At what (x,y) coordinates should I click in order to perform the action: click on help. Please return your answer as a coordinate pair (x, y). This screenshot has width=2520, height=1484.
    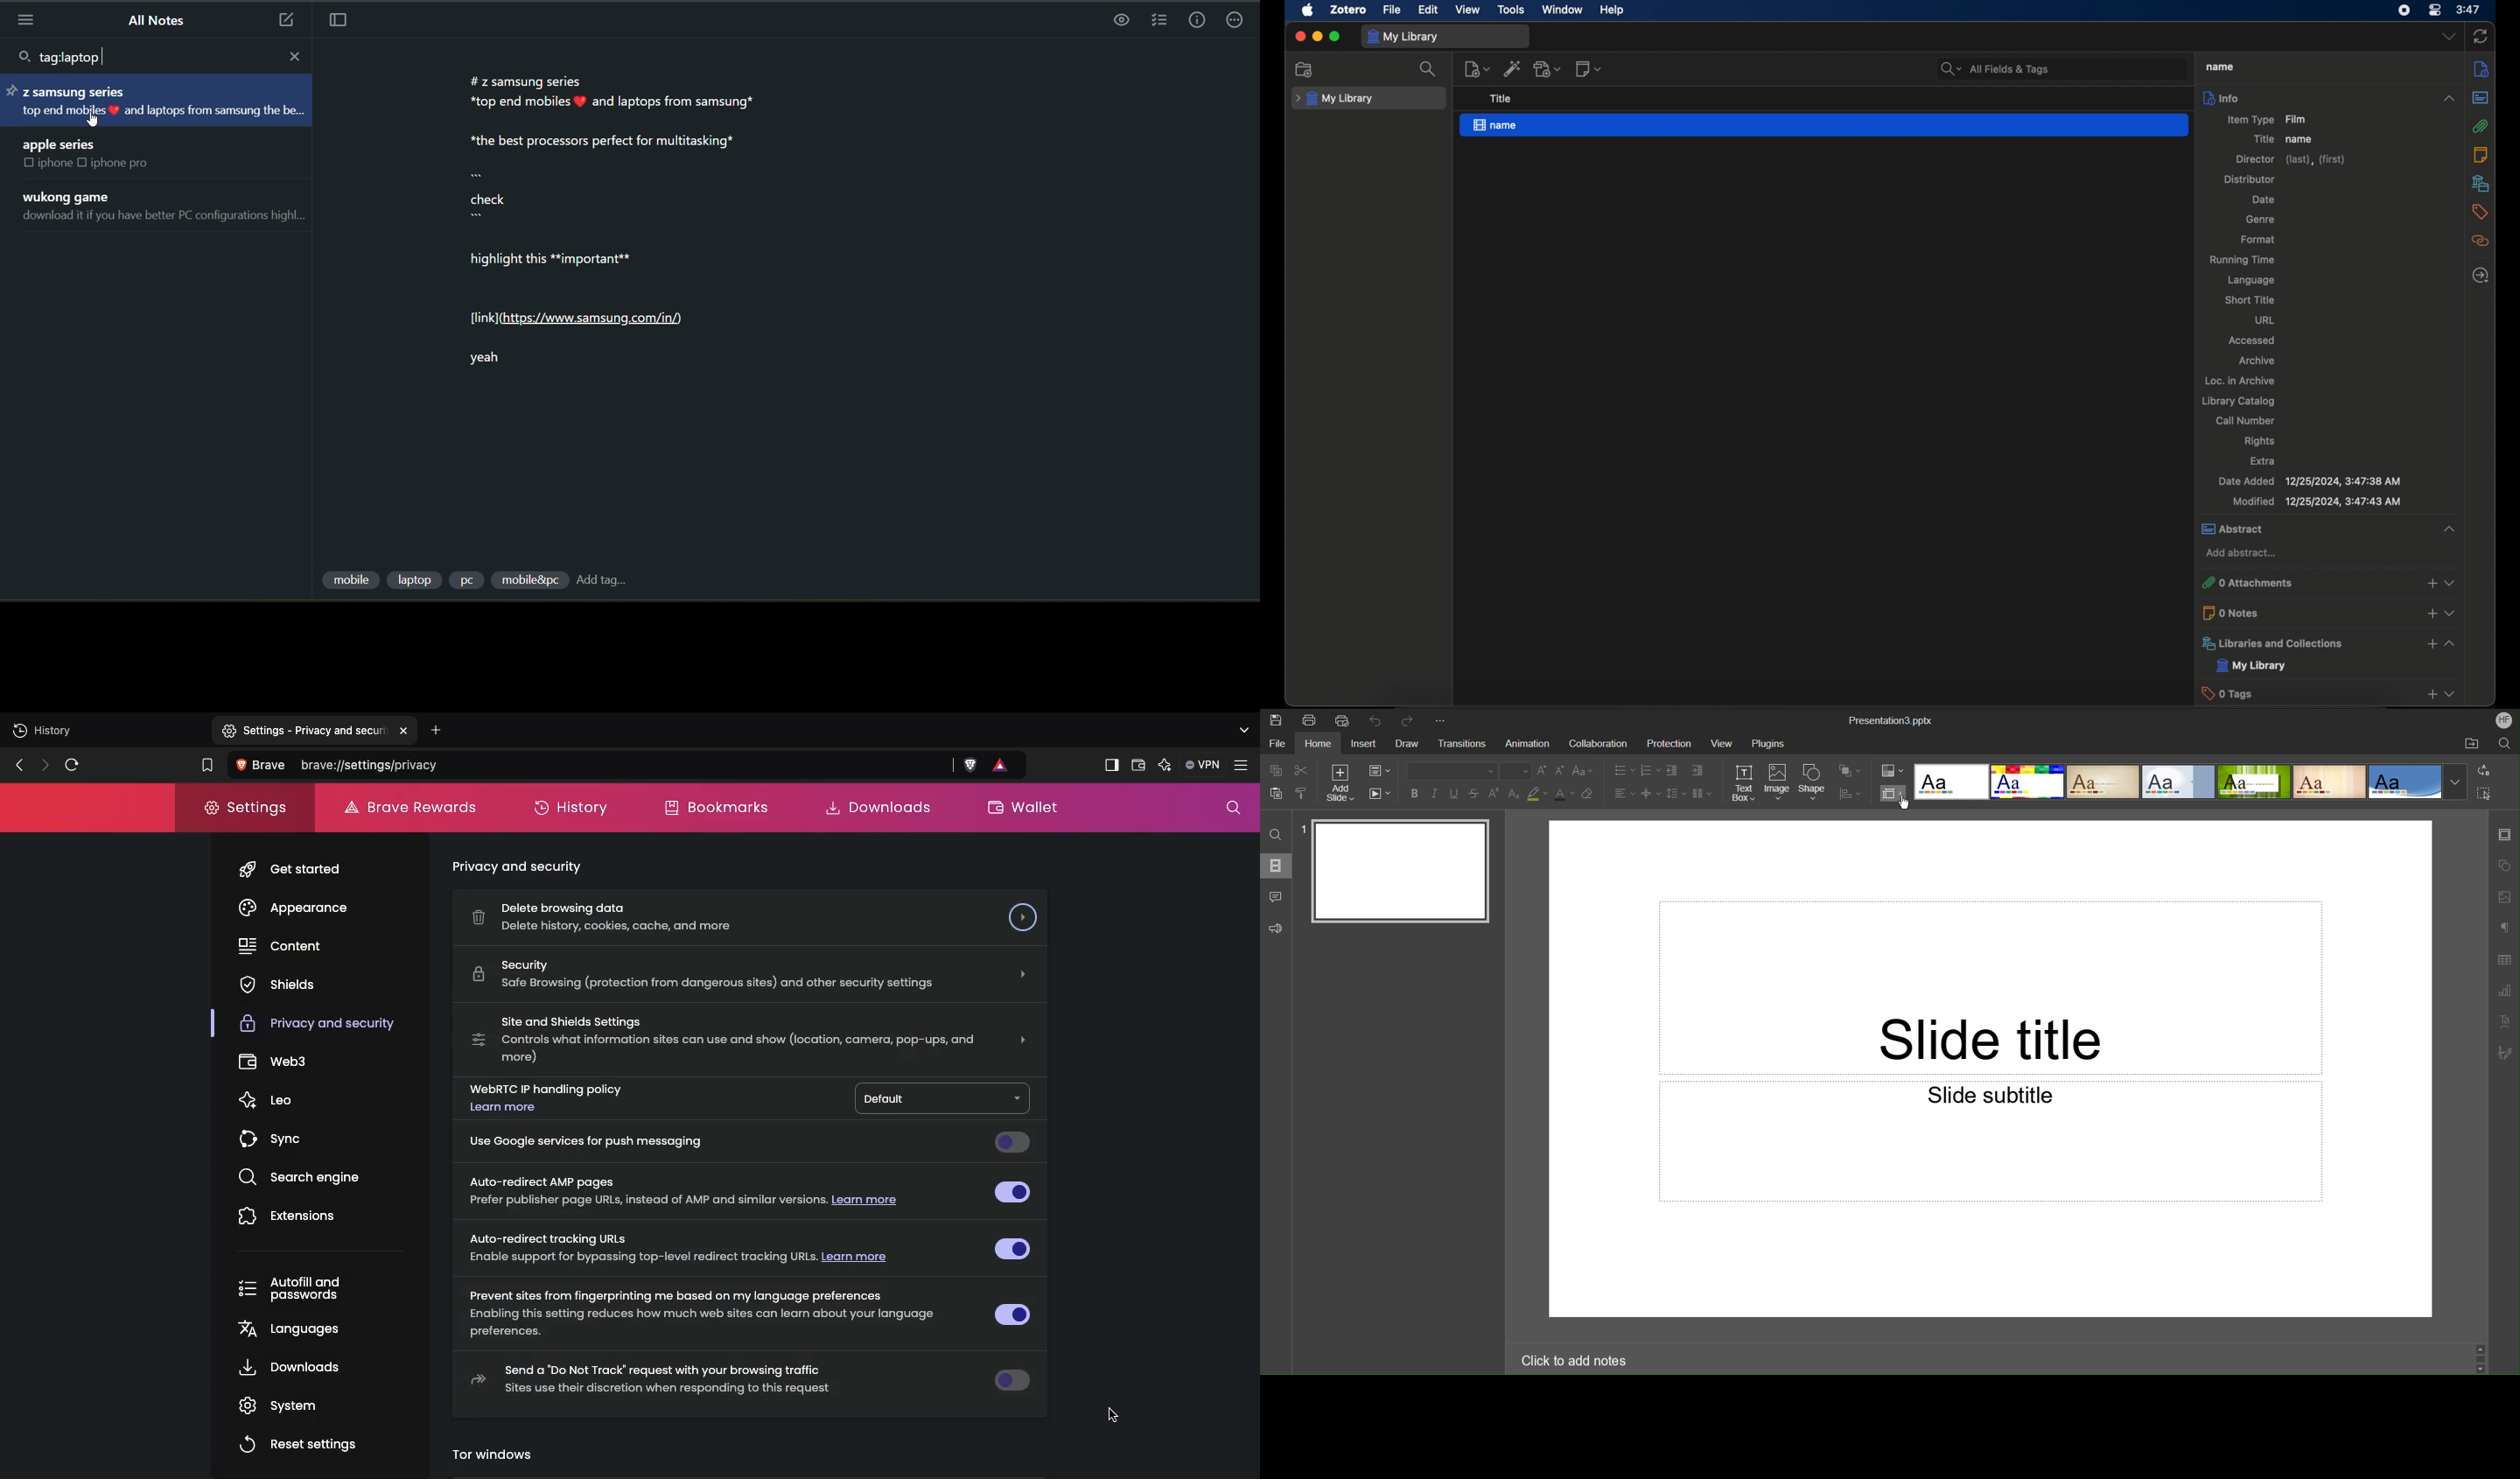
    Looking at the image, I should click on (1613, 11).